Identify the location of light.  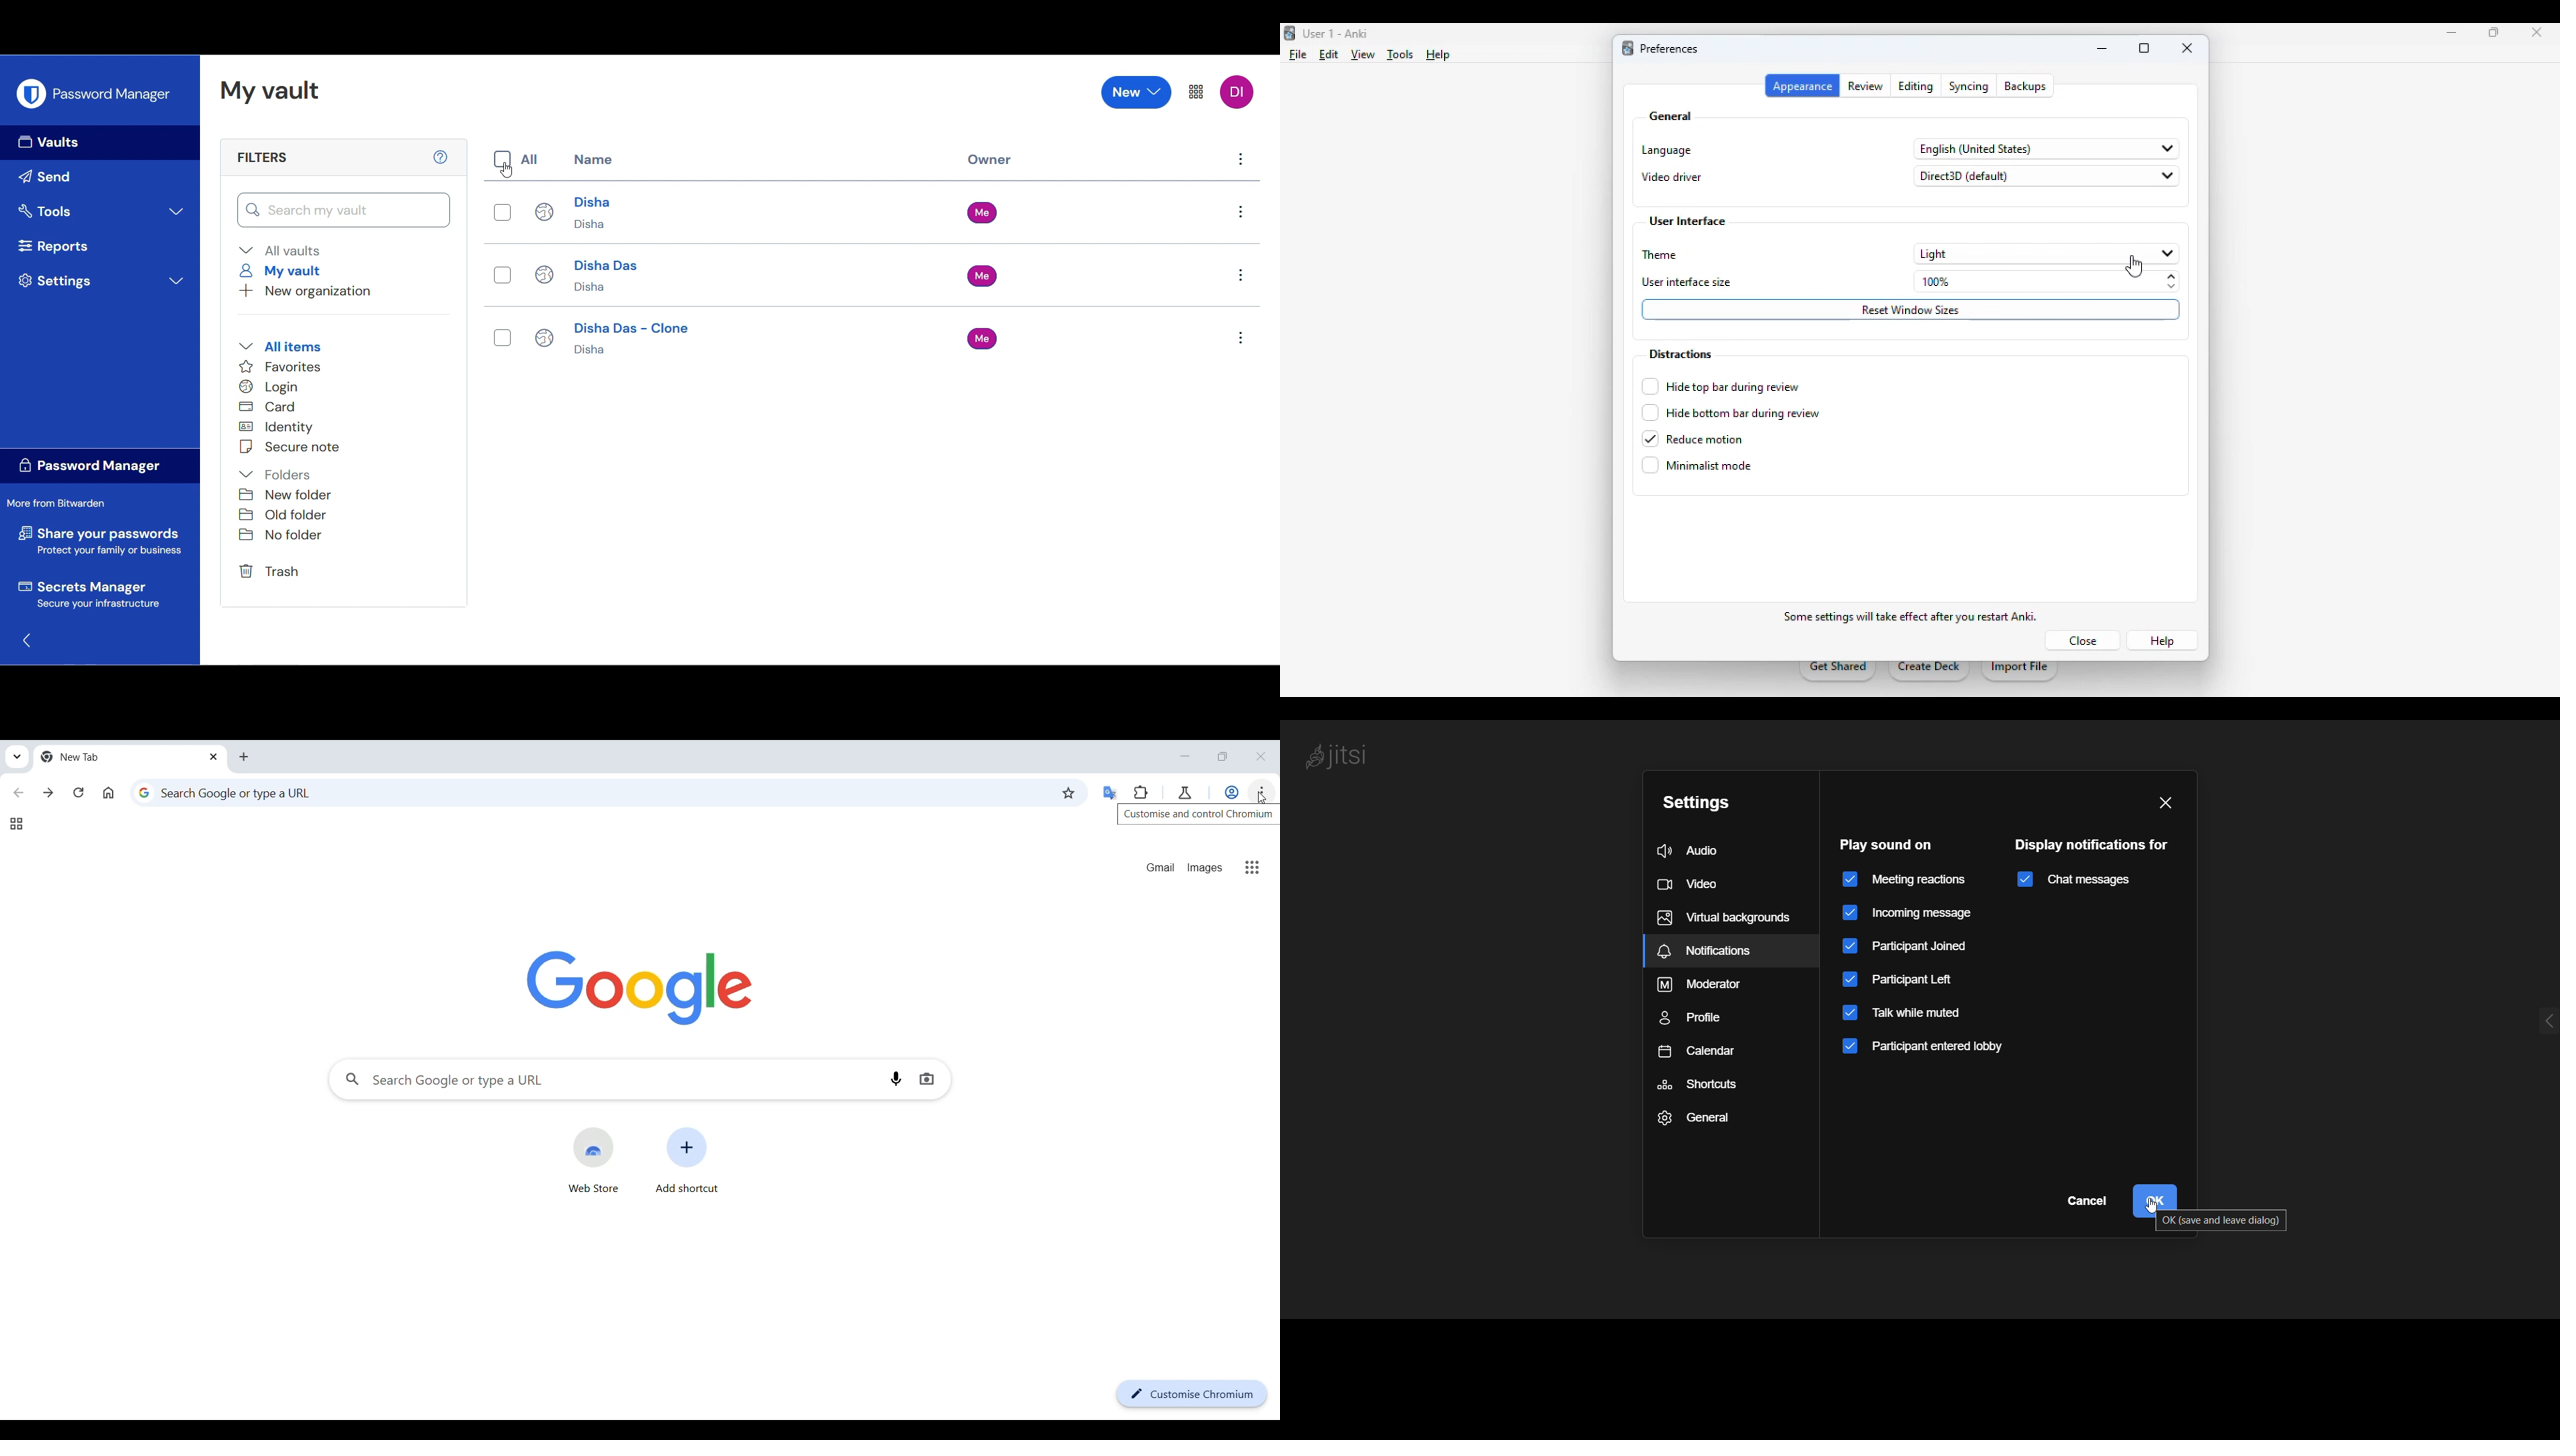
(2047, 253).